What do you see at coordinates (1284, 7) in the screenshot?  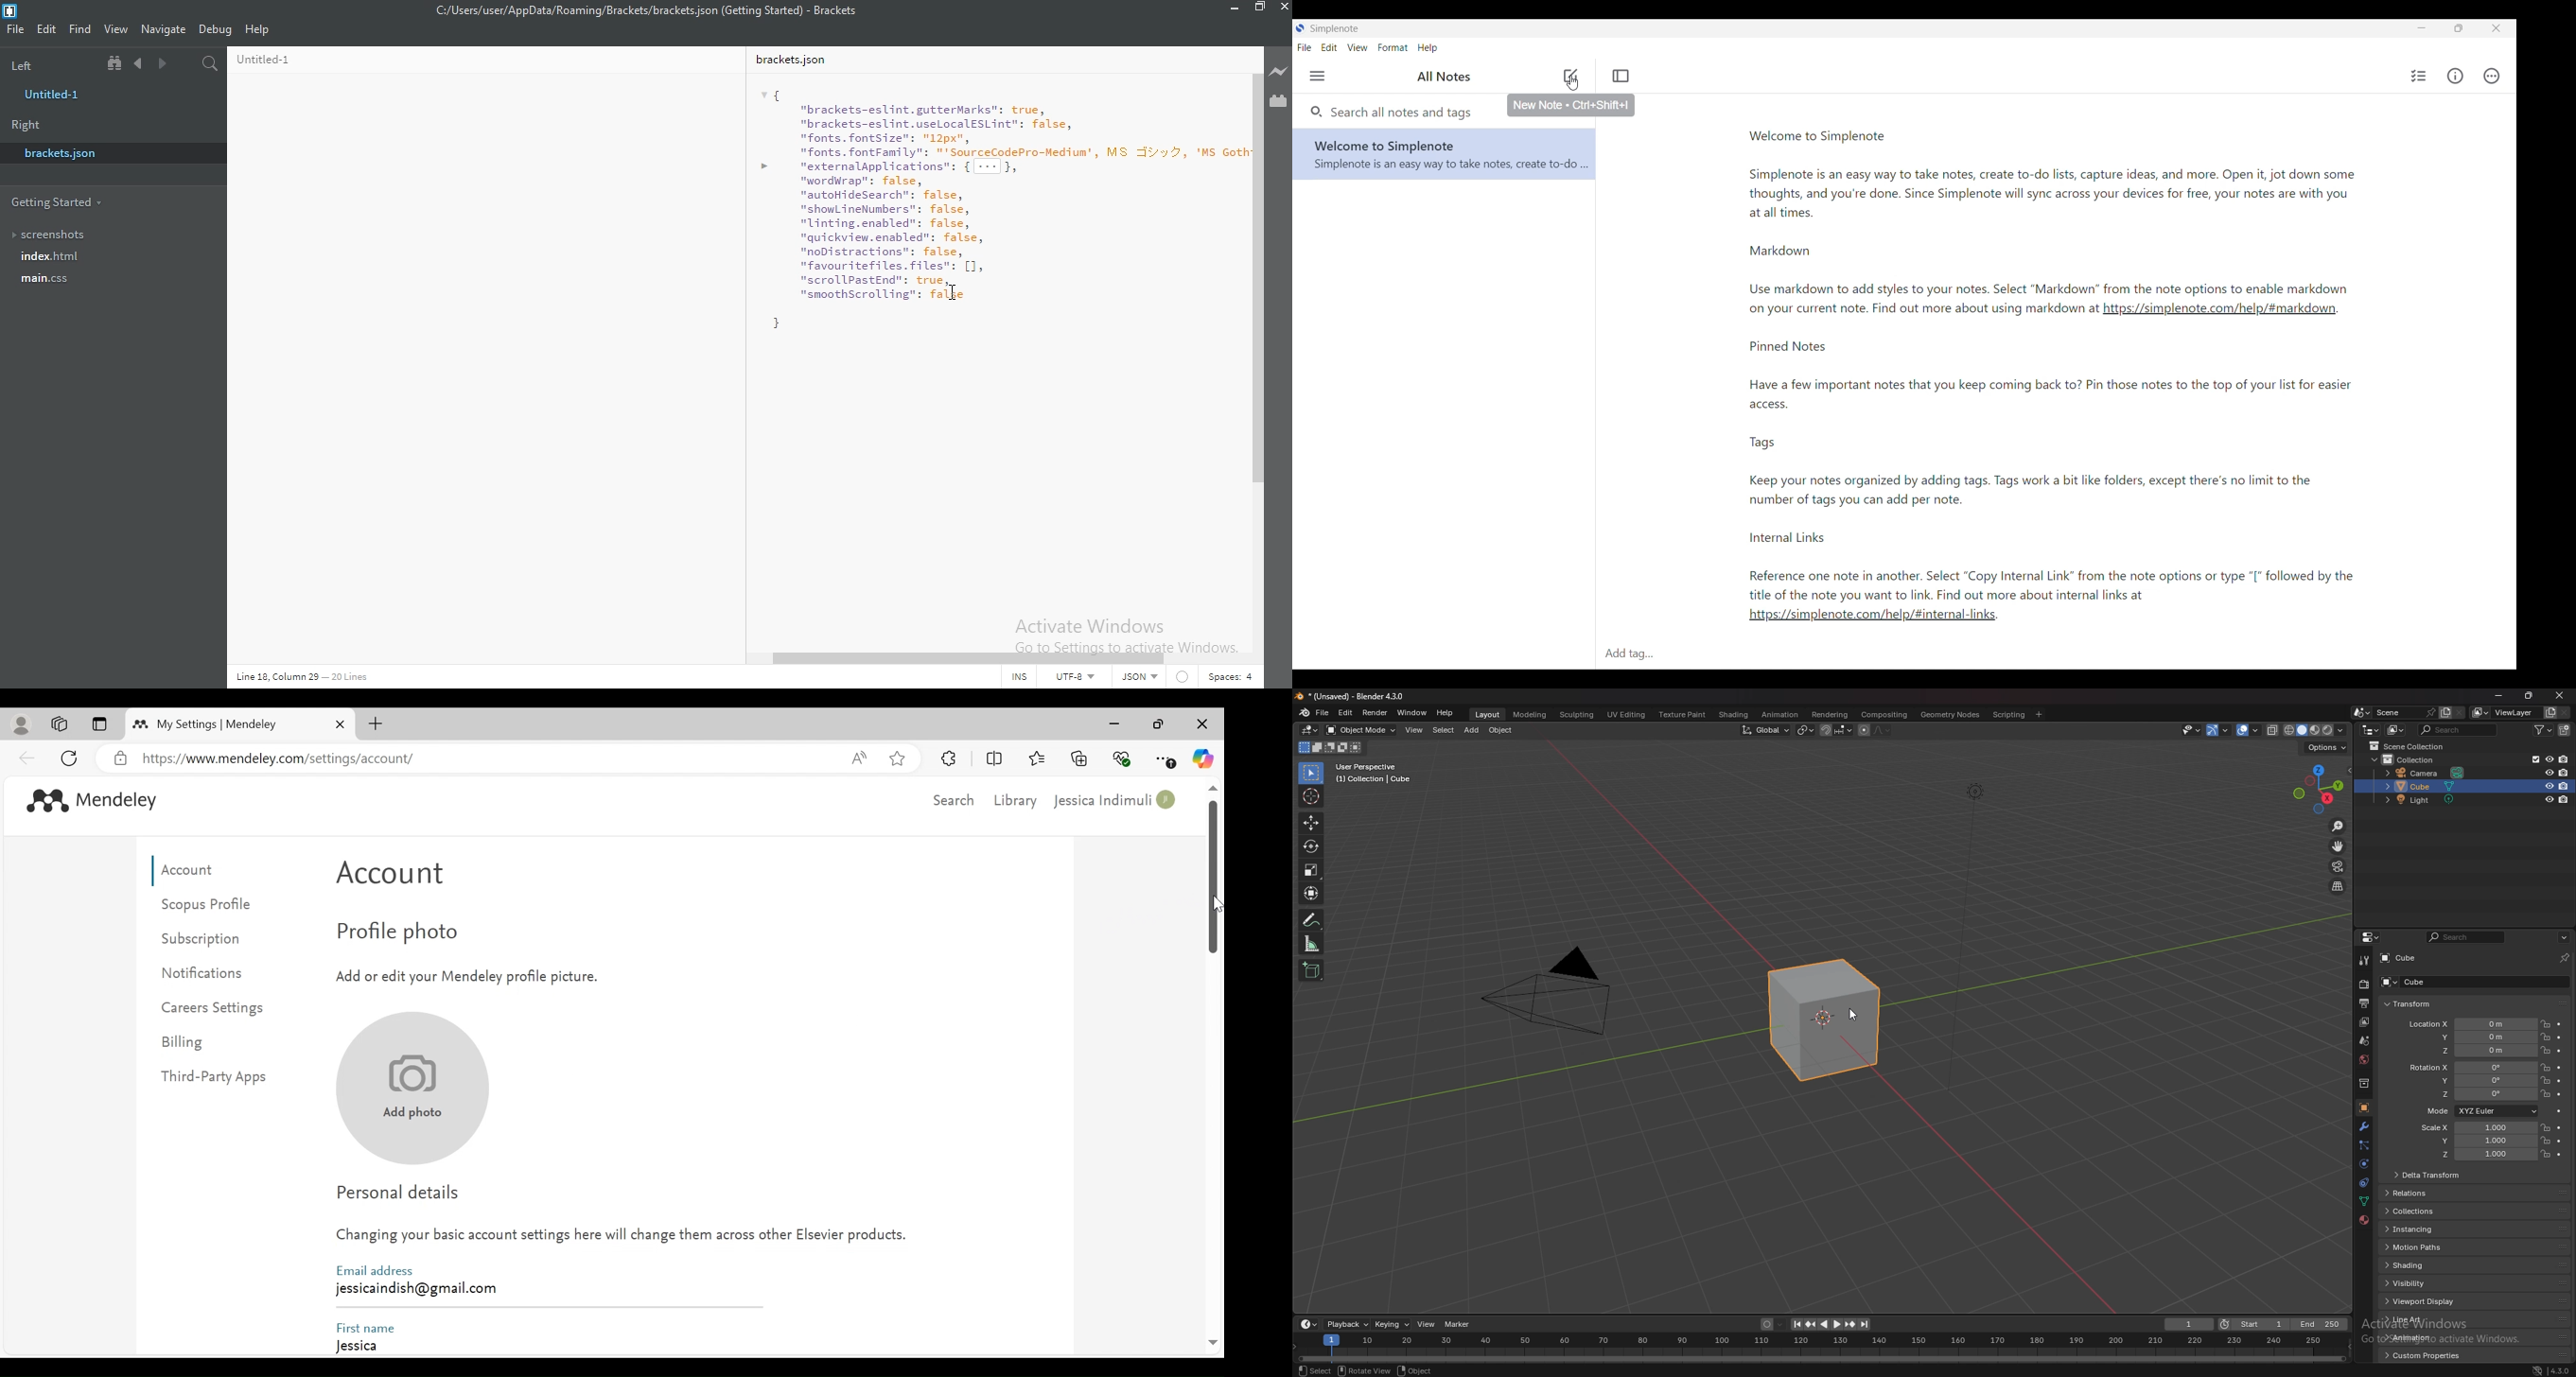 I see `close` at bounding box center [1284, 7].